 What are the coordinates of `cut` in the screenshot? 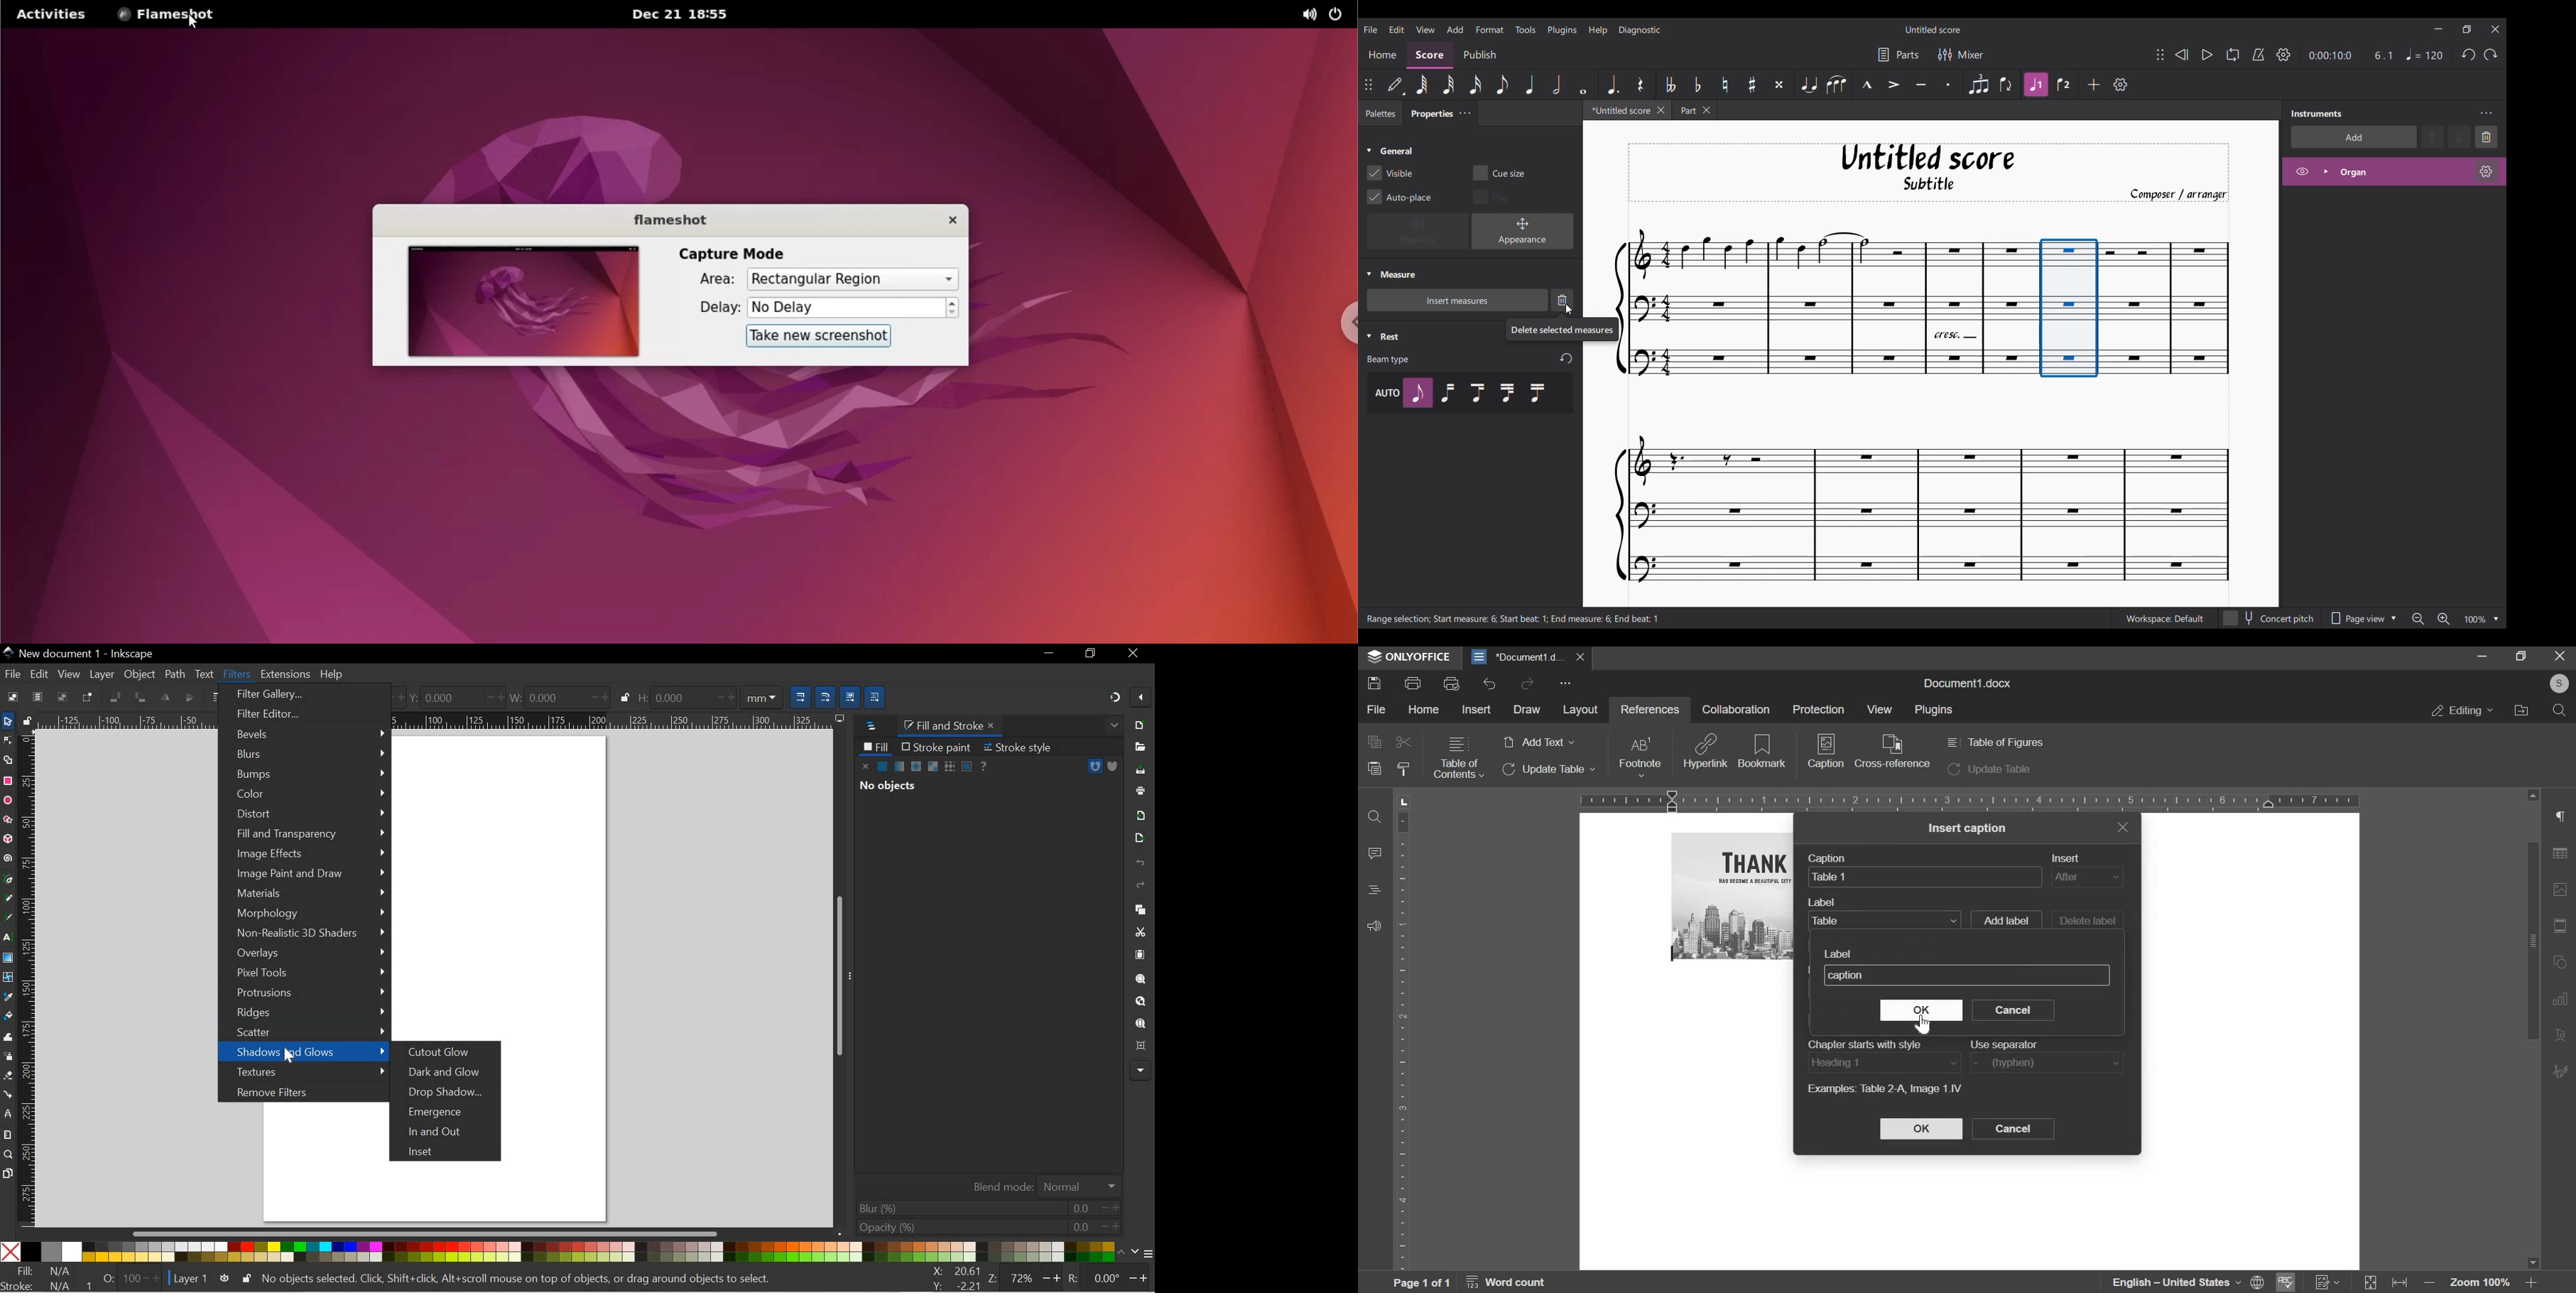 It's located at (1404, 742).